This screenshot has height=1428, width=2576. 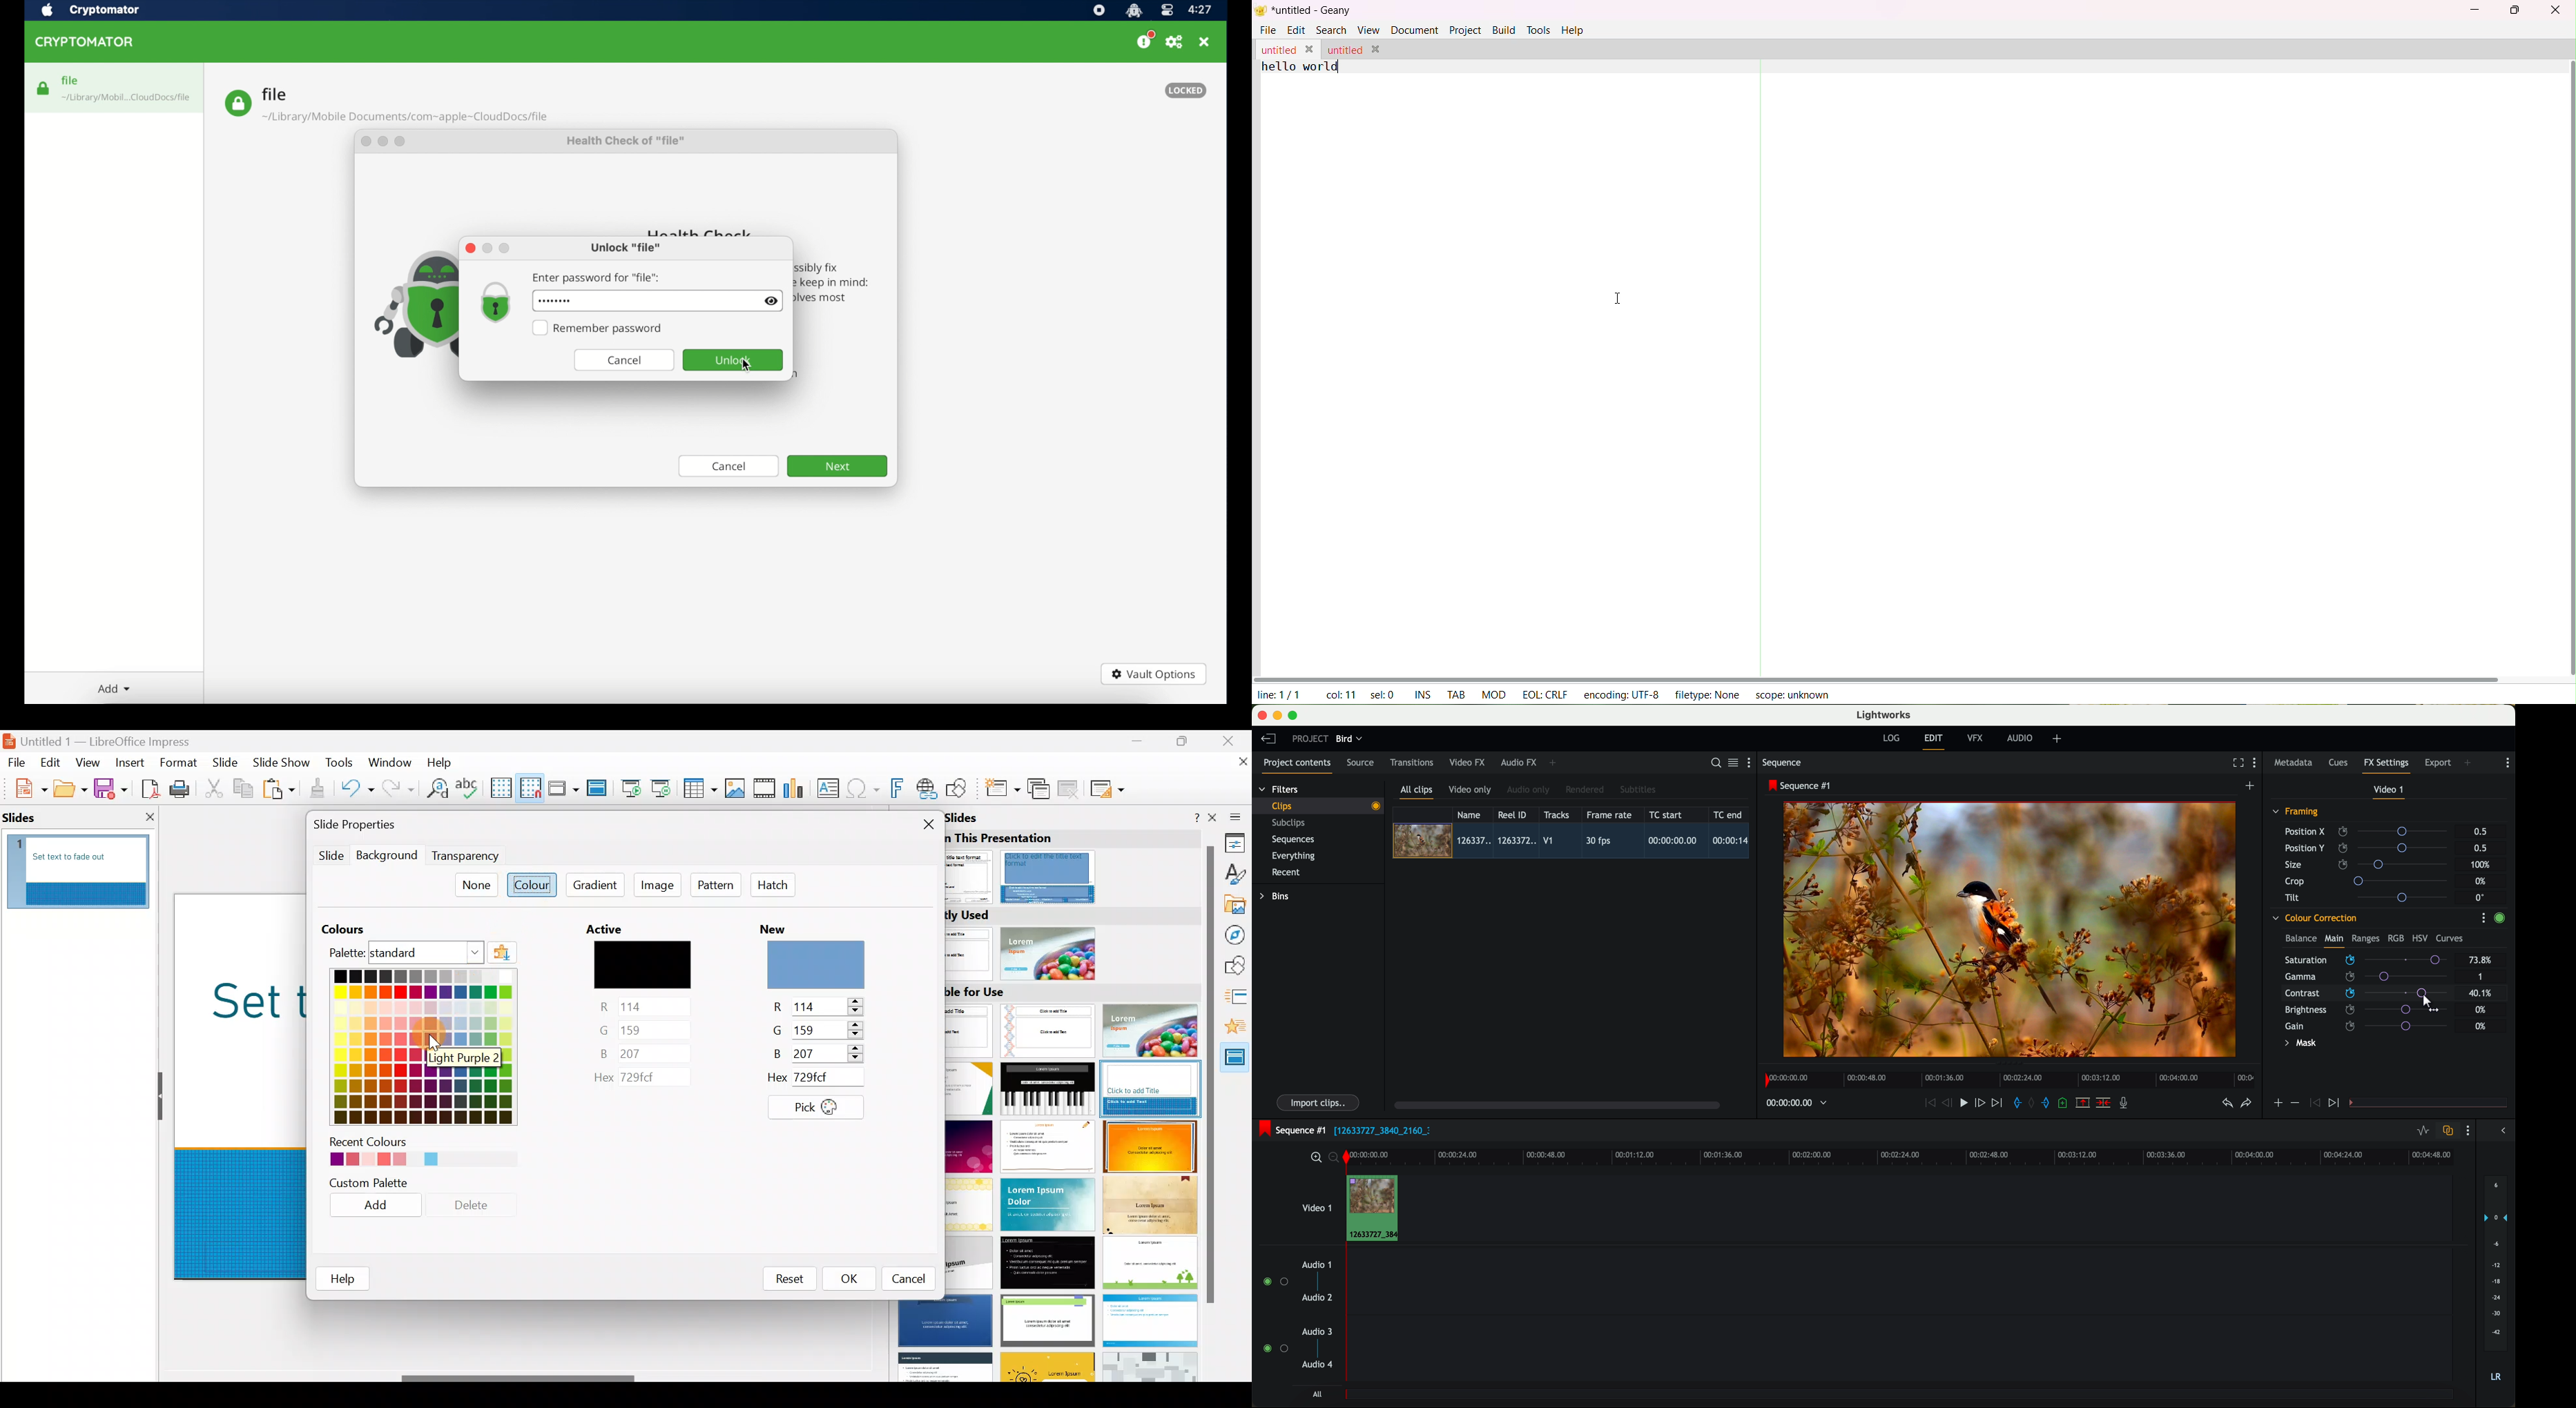 I want to click on show settings menu, so click(x=2467, y=1131).